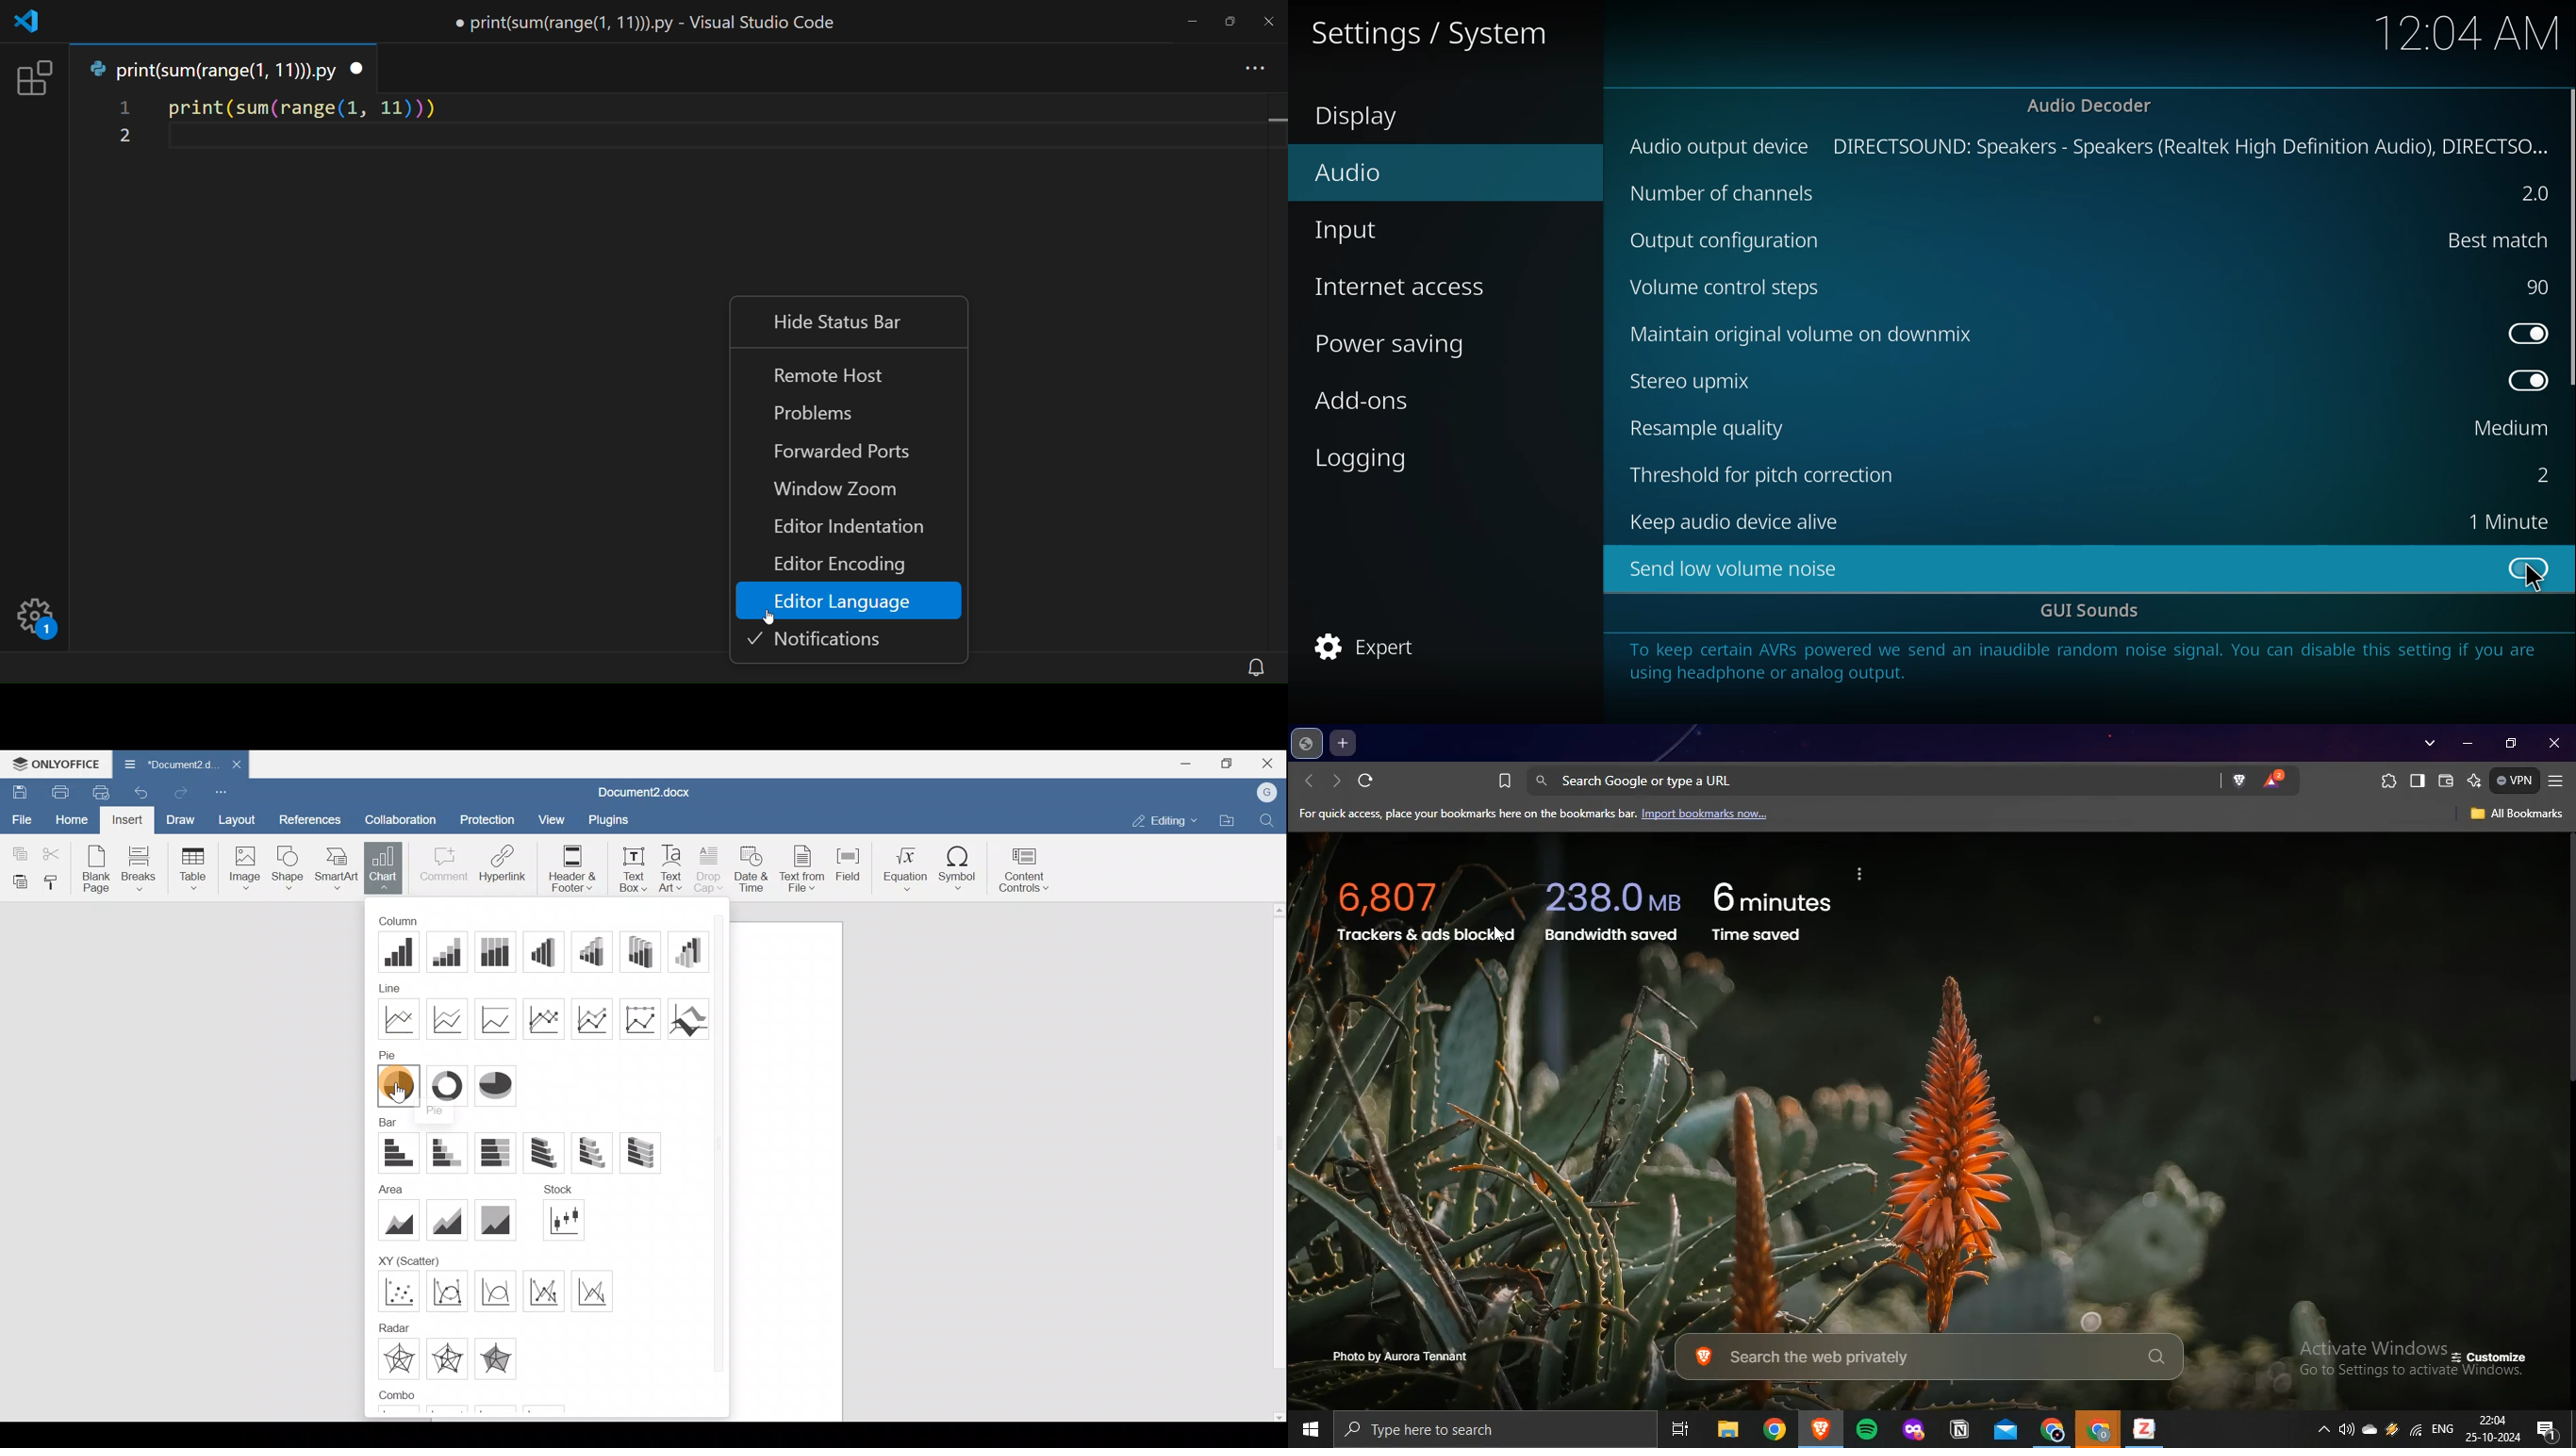 The image size is (2576, 1456). Describe the element at coordinates (1700, 381) in the screenshot. I see `stereo upmix` at that location.